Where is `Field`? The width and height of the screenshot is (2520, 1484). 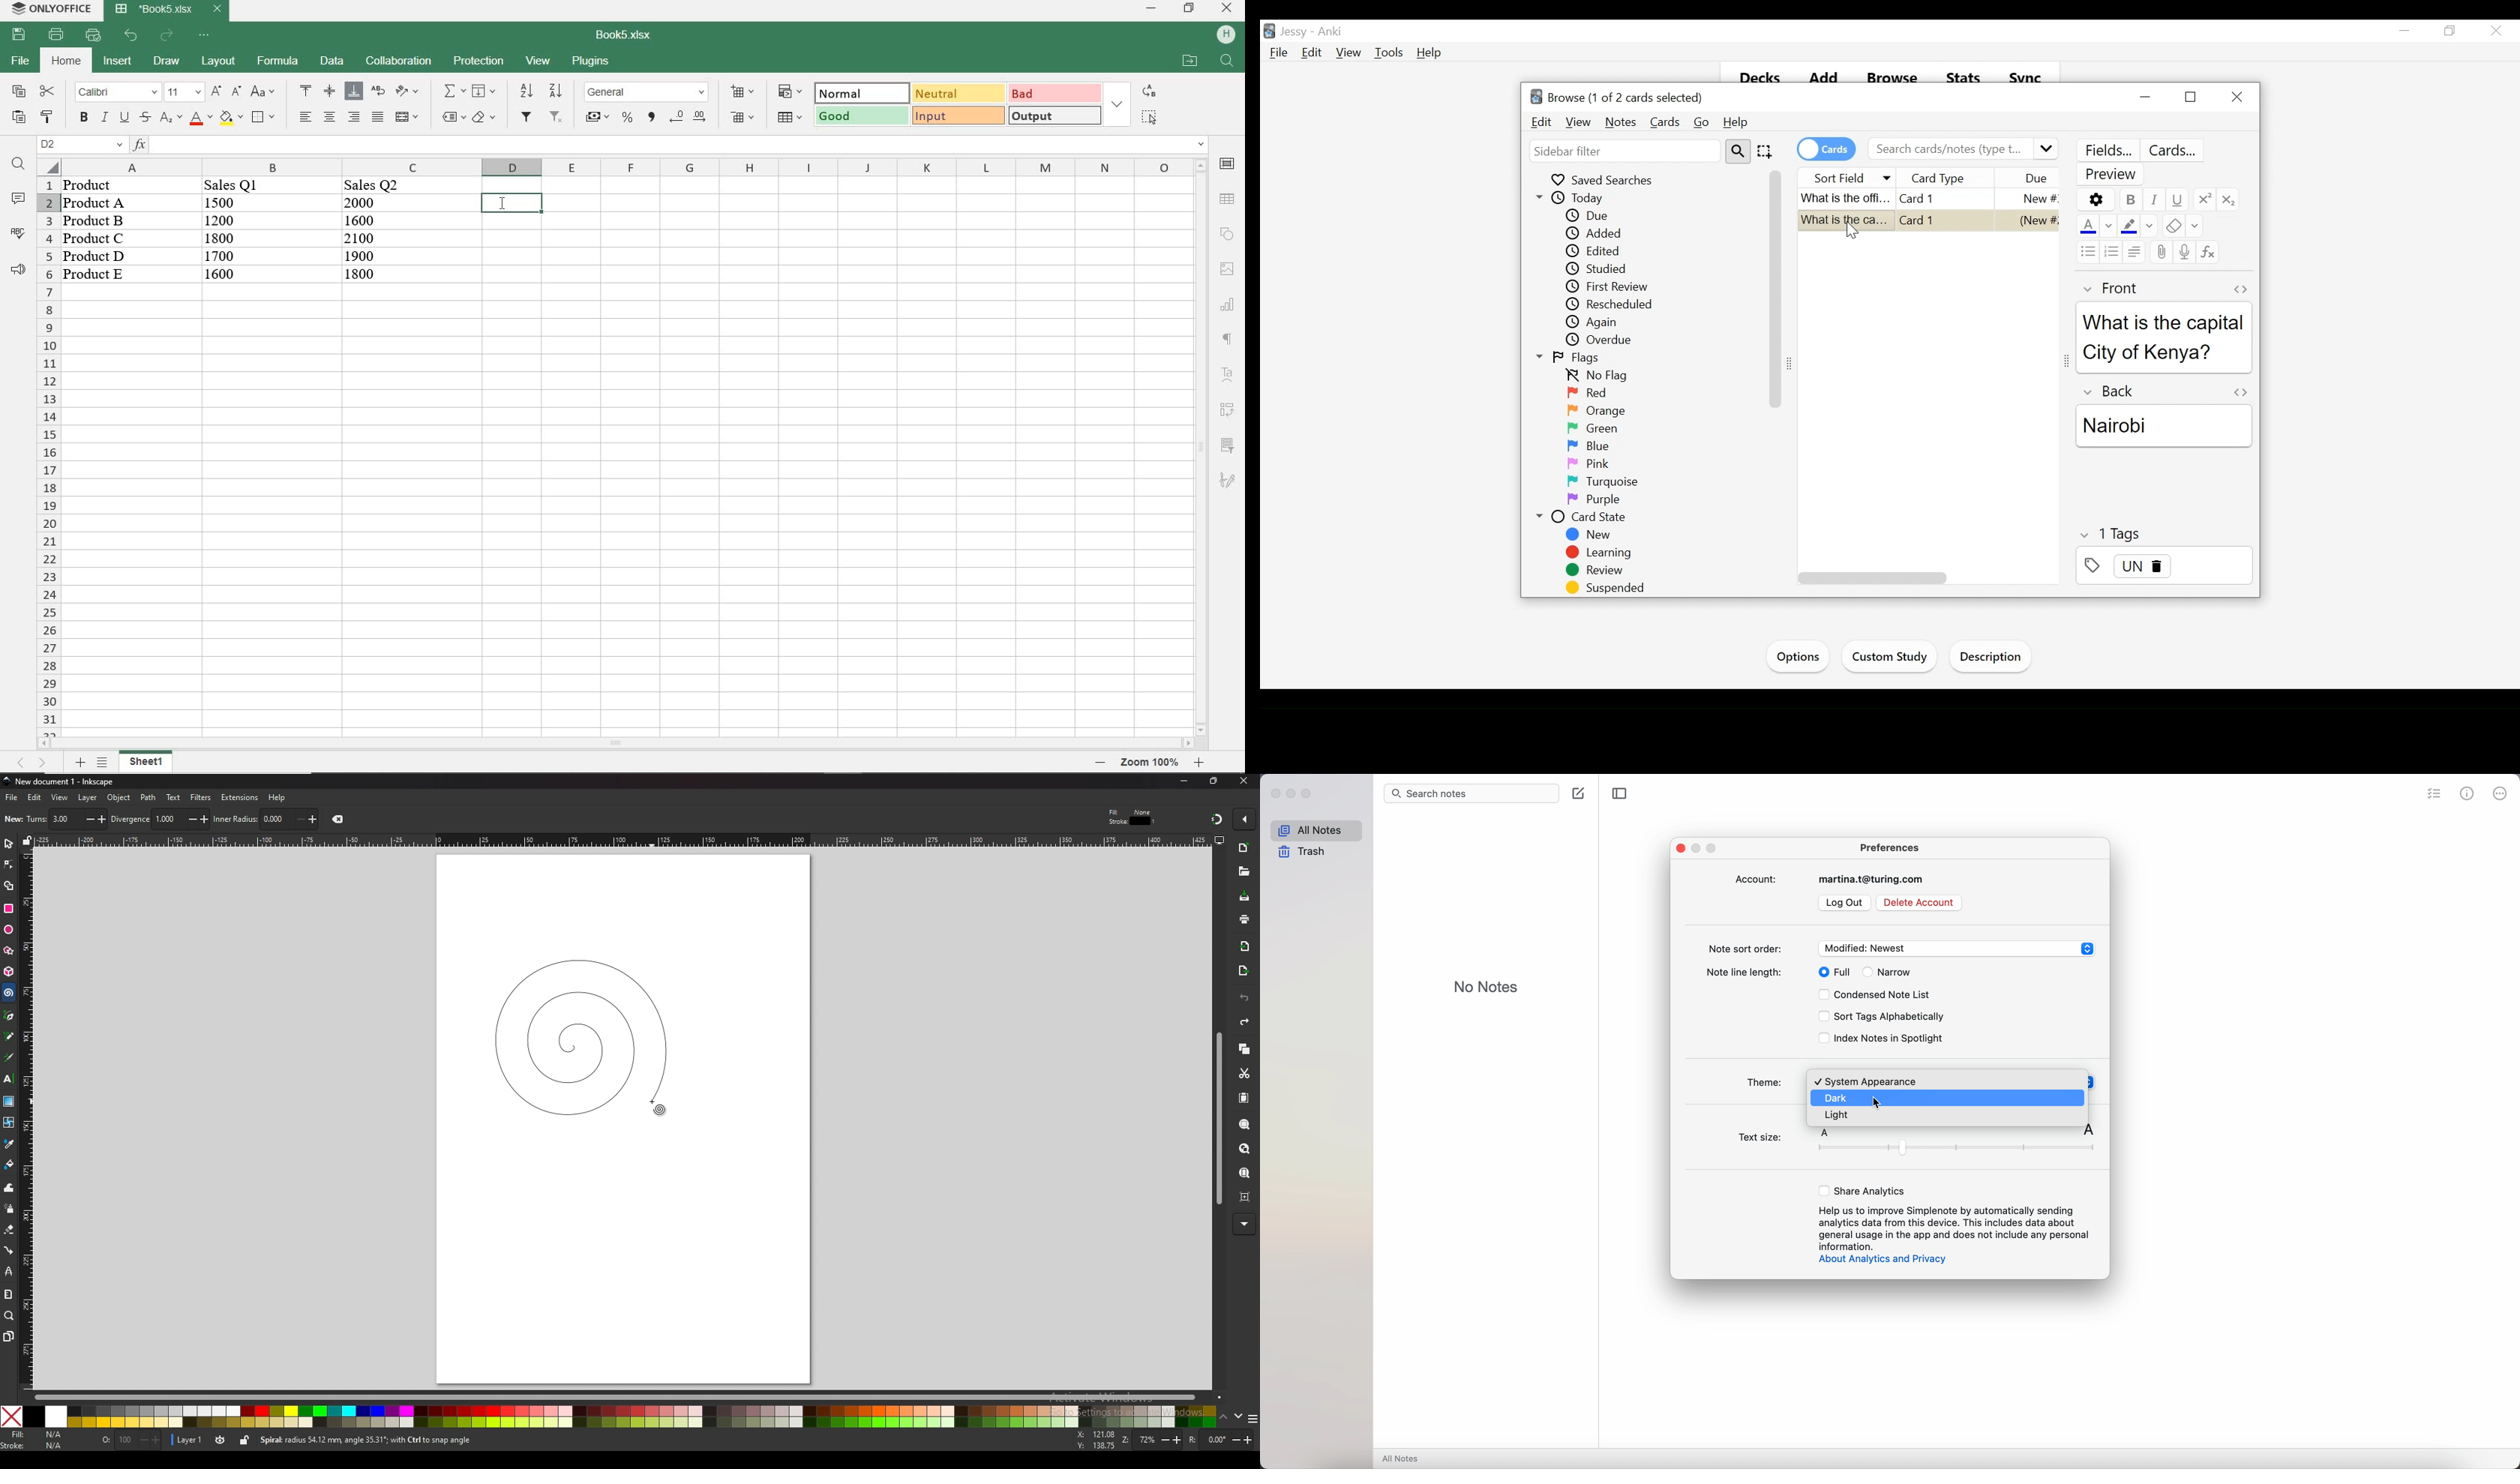 Field is located at coordinates (2109, 289).